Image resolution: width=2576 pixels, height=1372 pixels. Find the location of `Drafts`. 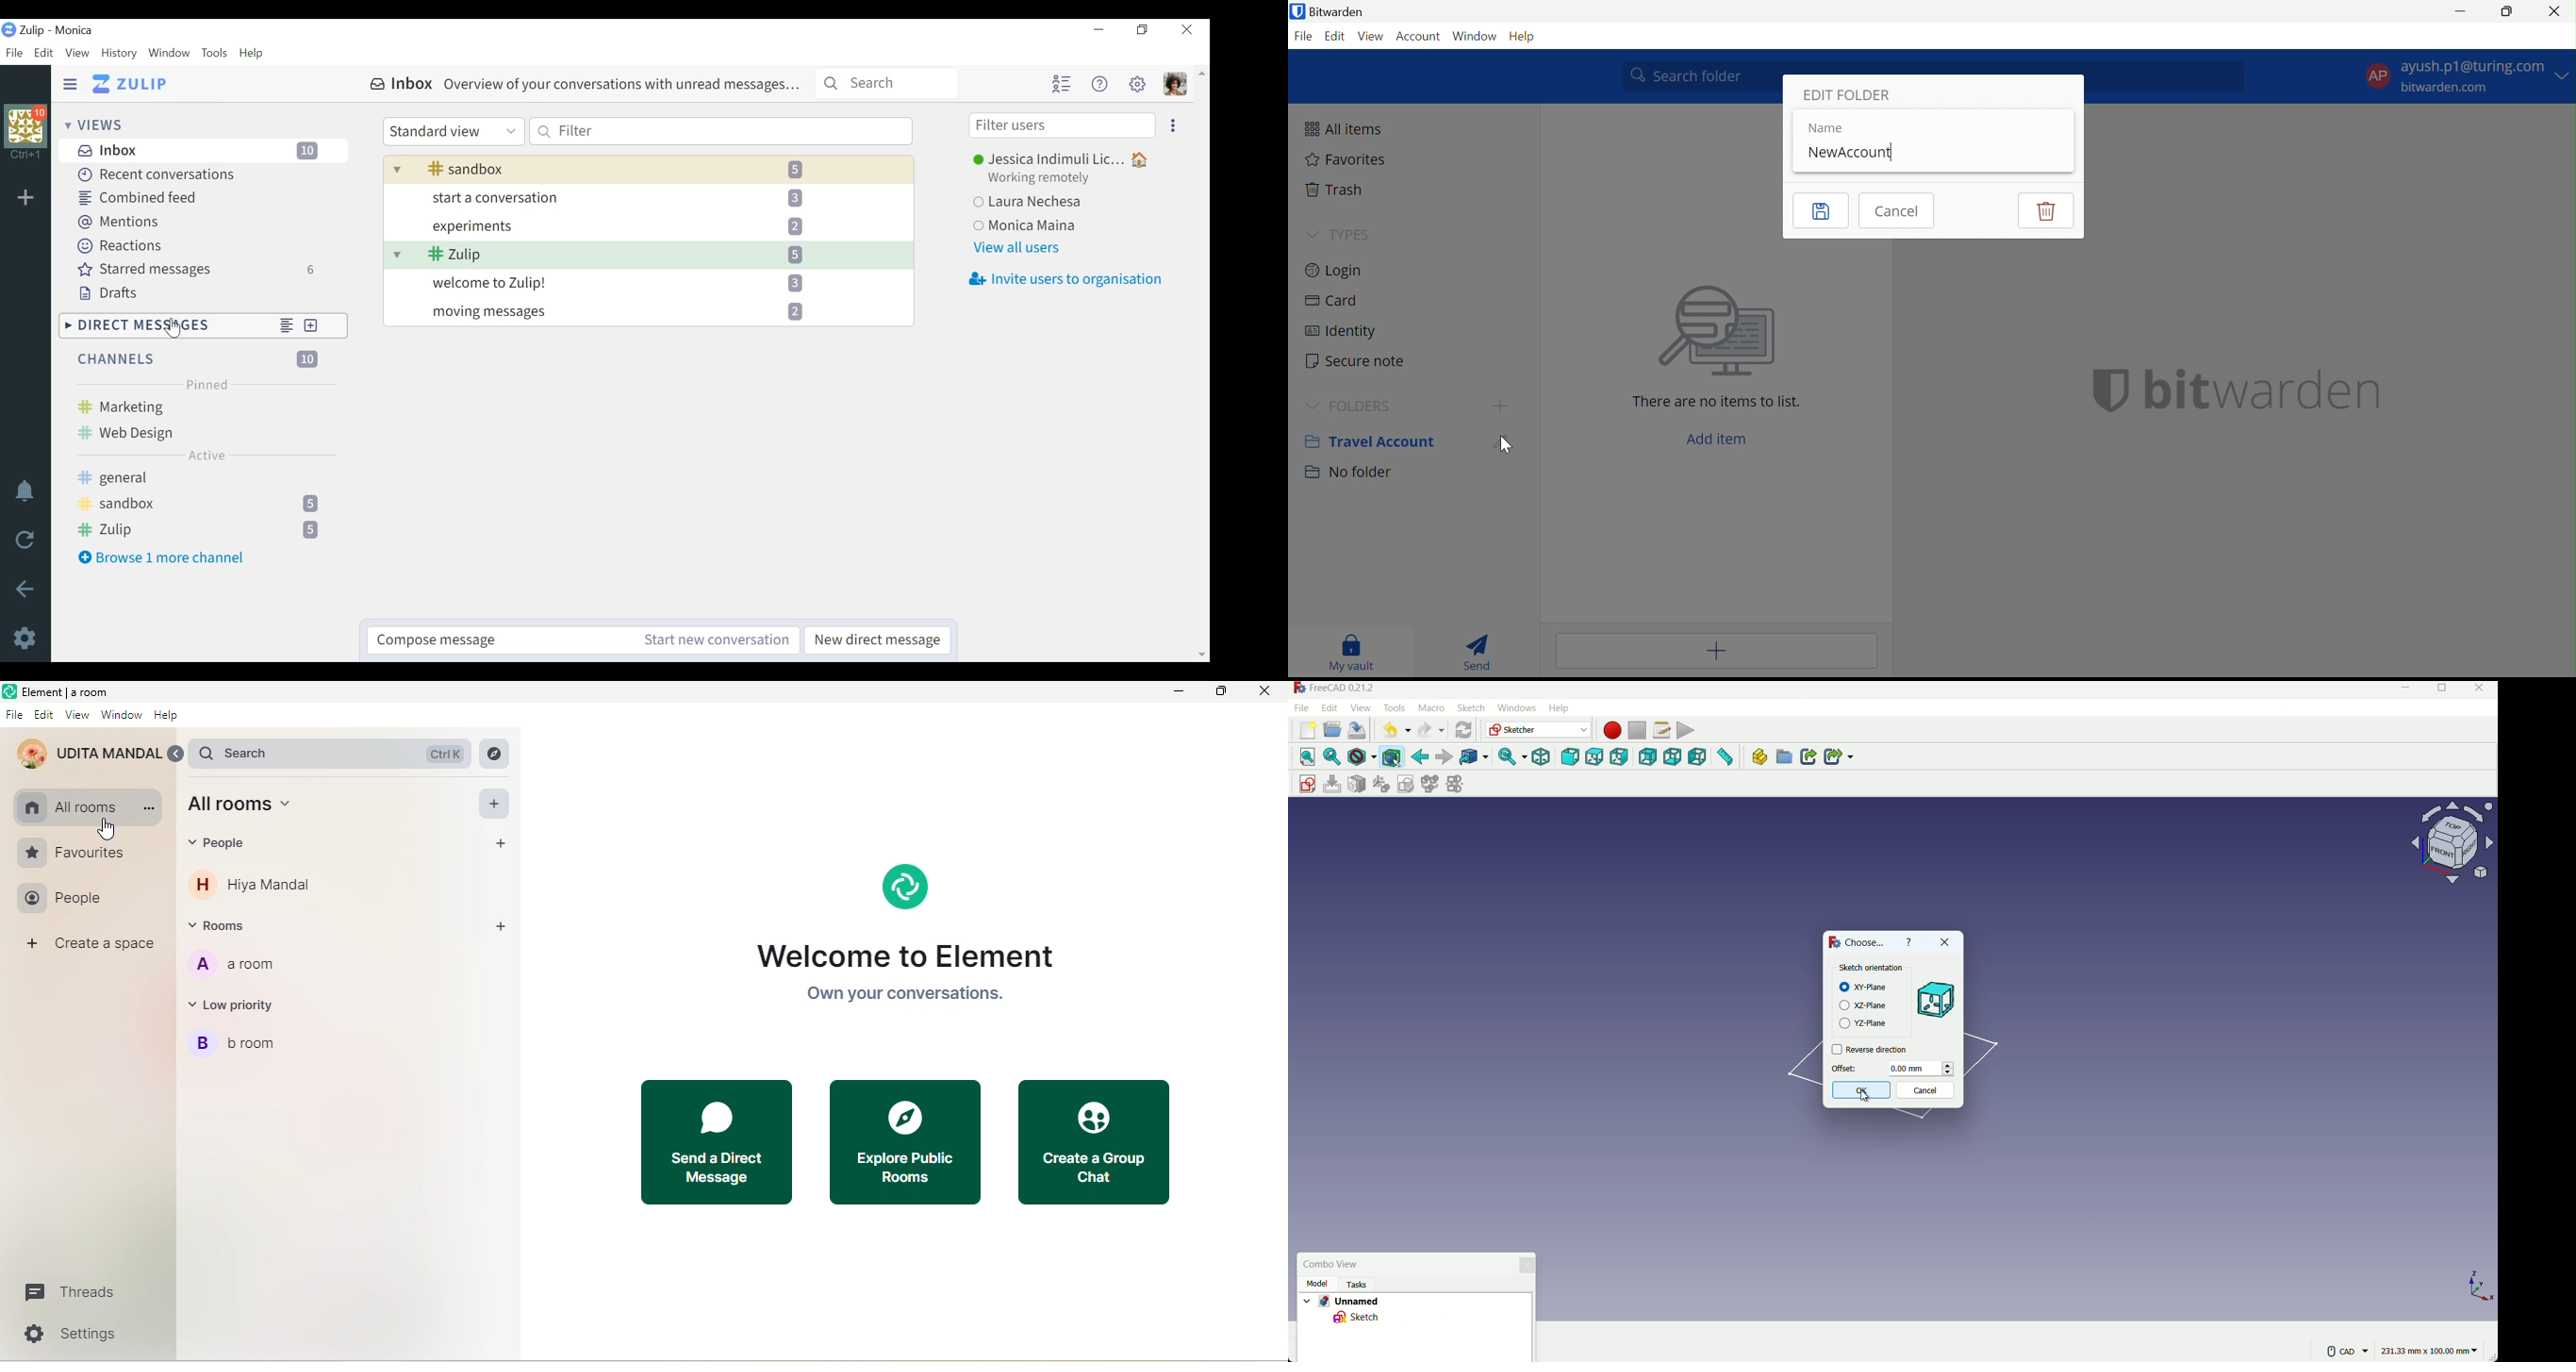

Drafts is located at coordinates (114, 294).